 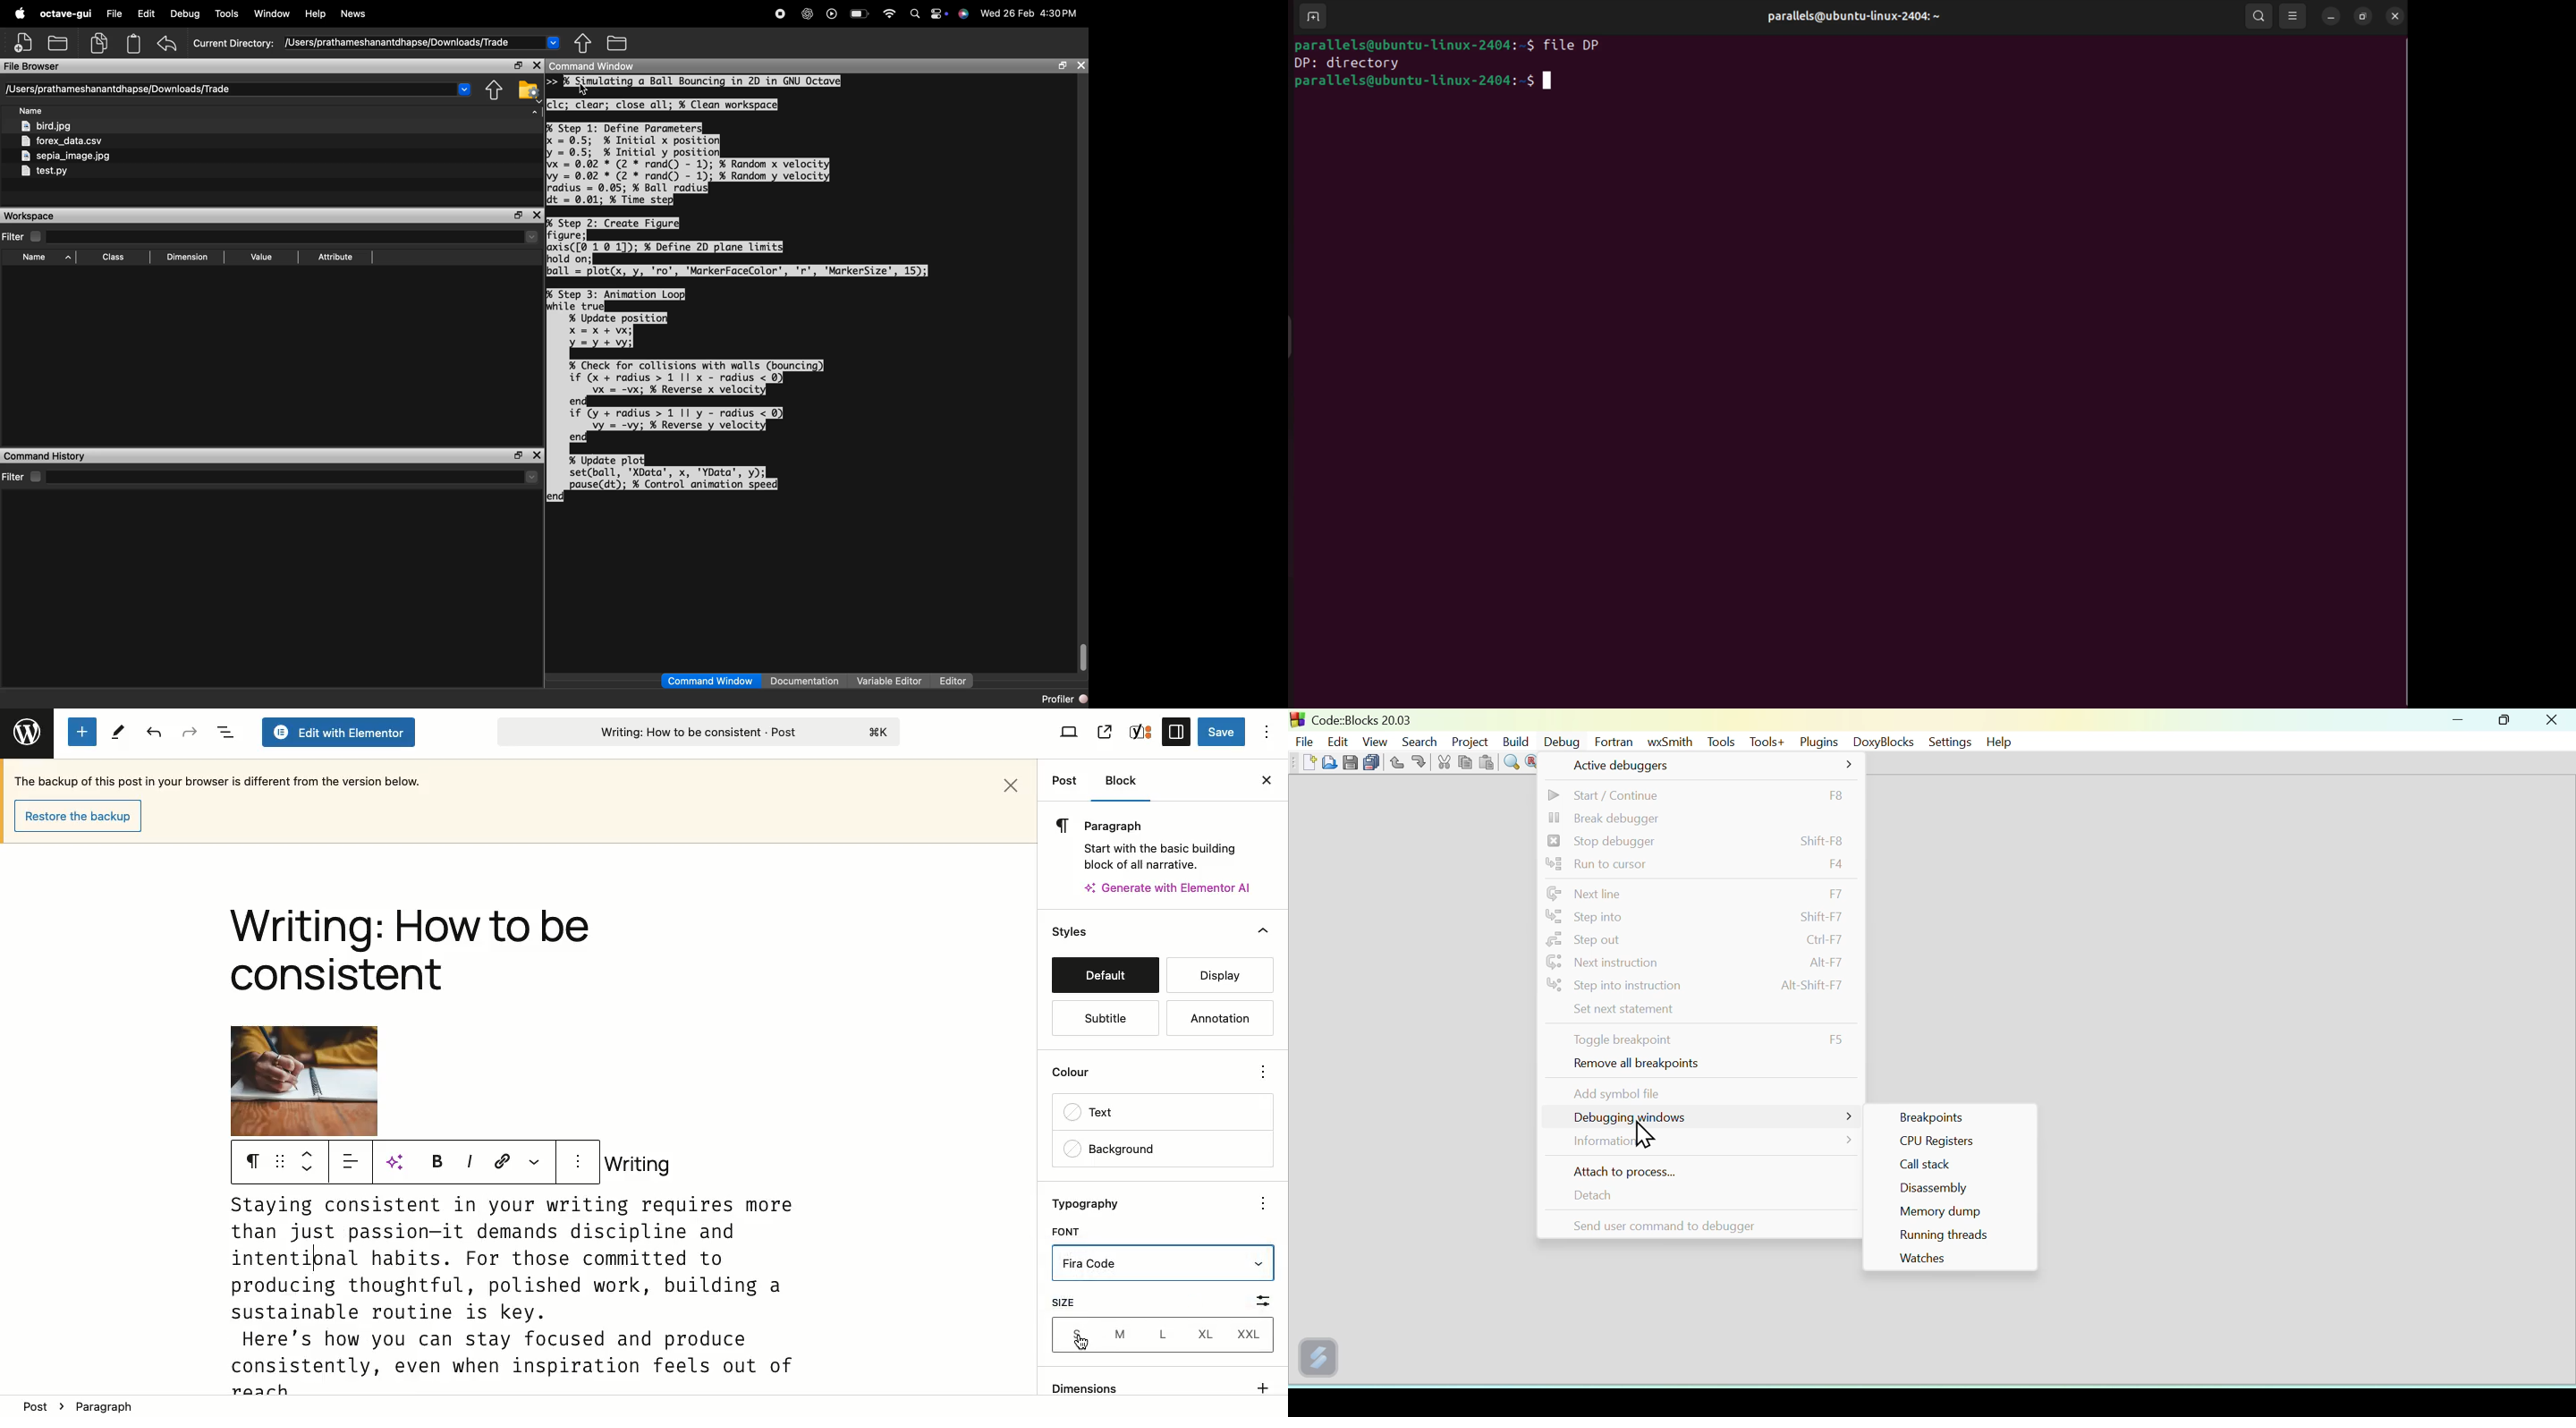 I want to click on close, so click(x=2396, y=17).